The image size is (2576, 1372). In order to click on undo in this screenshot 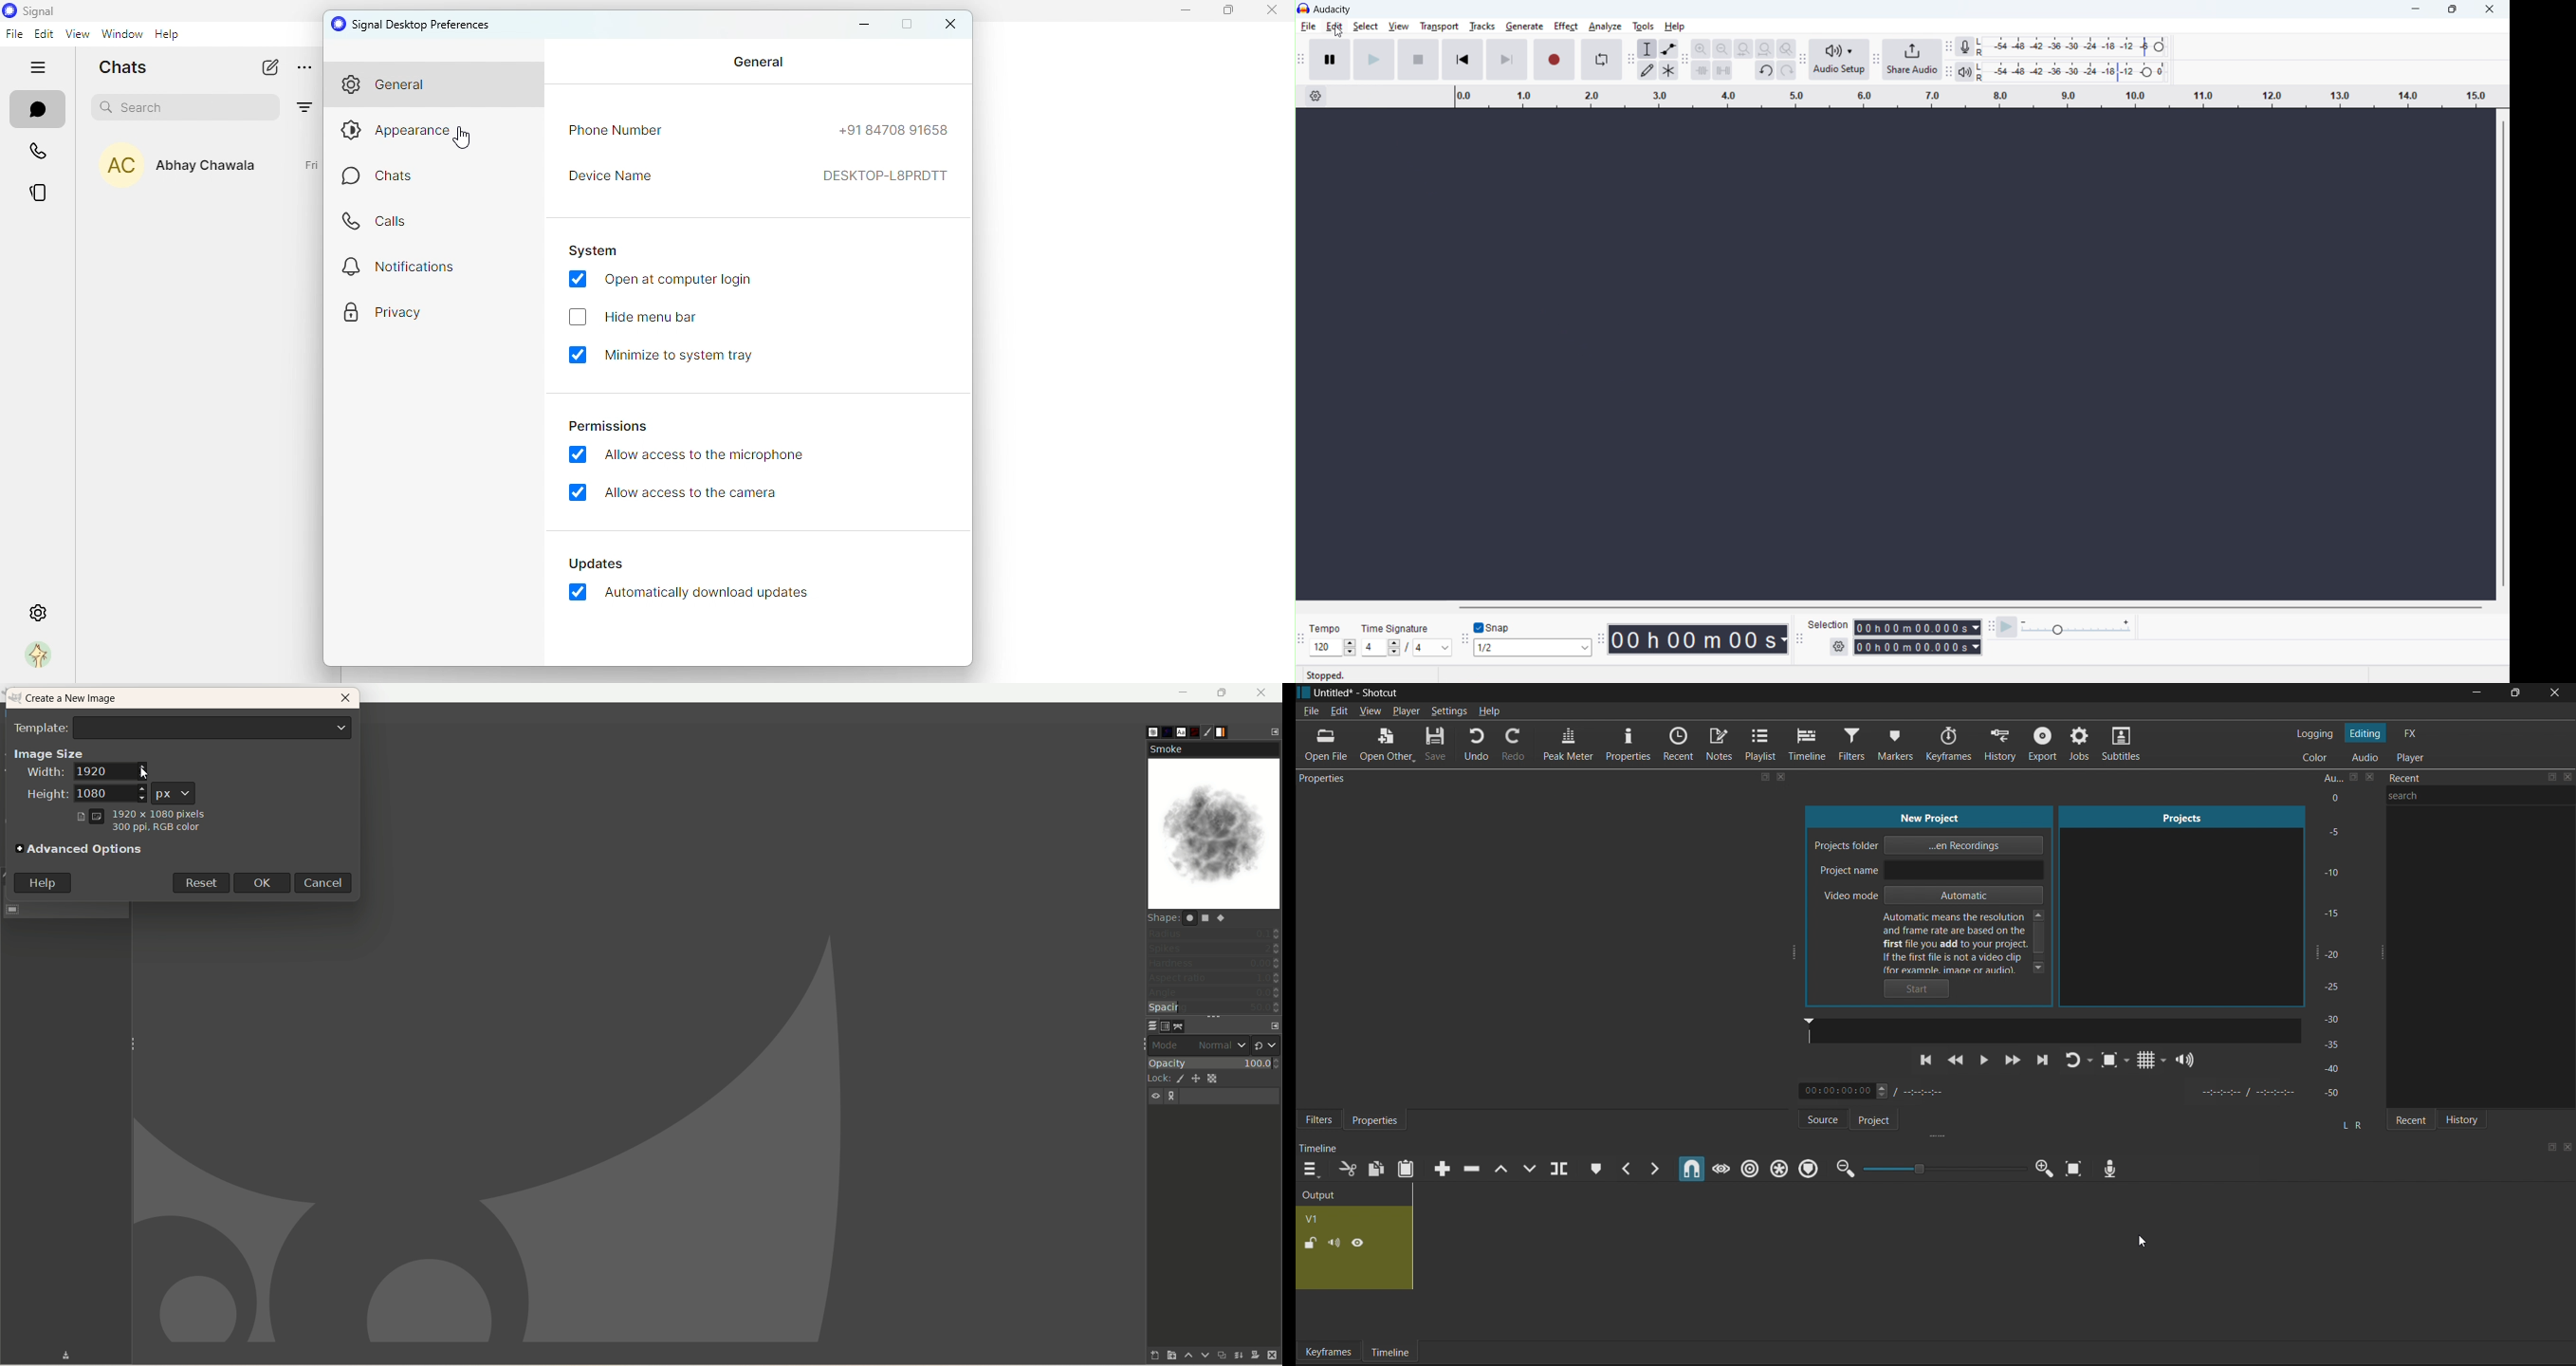, I will do `click(1765, 70)`.